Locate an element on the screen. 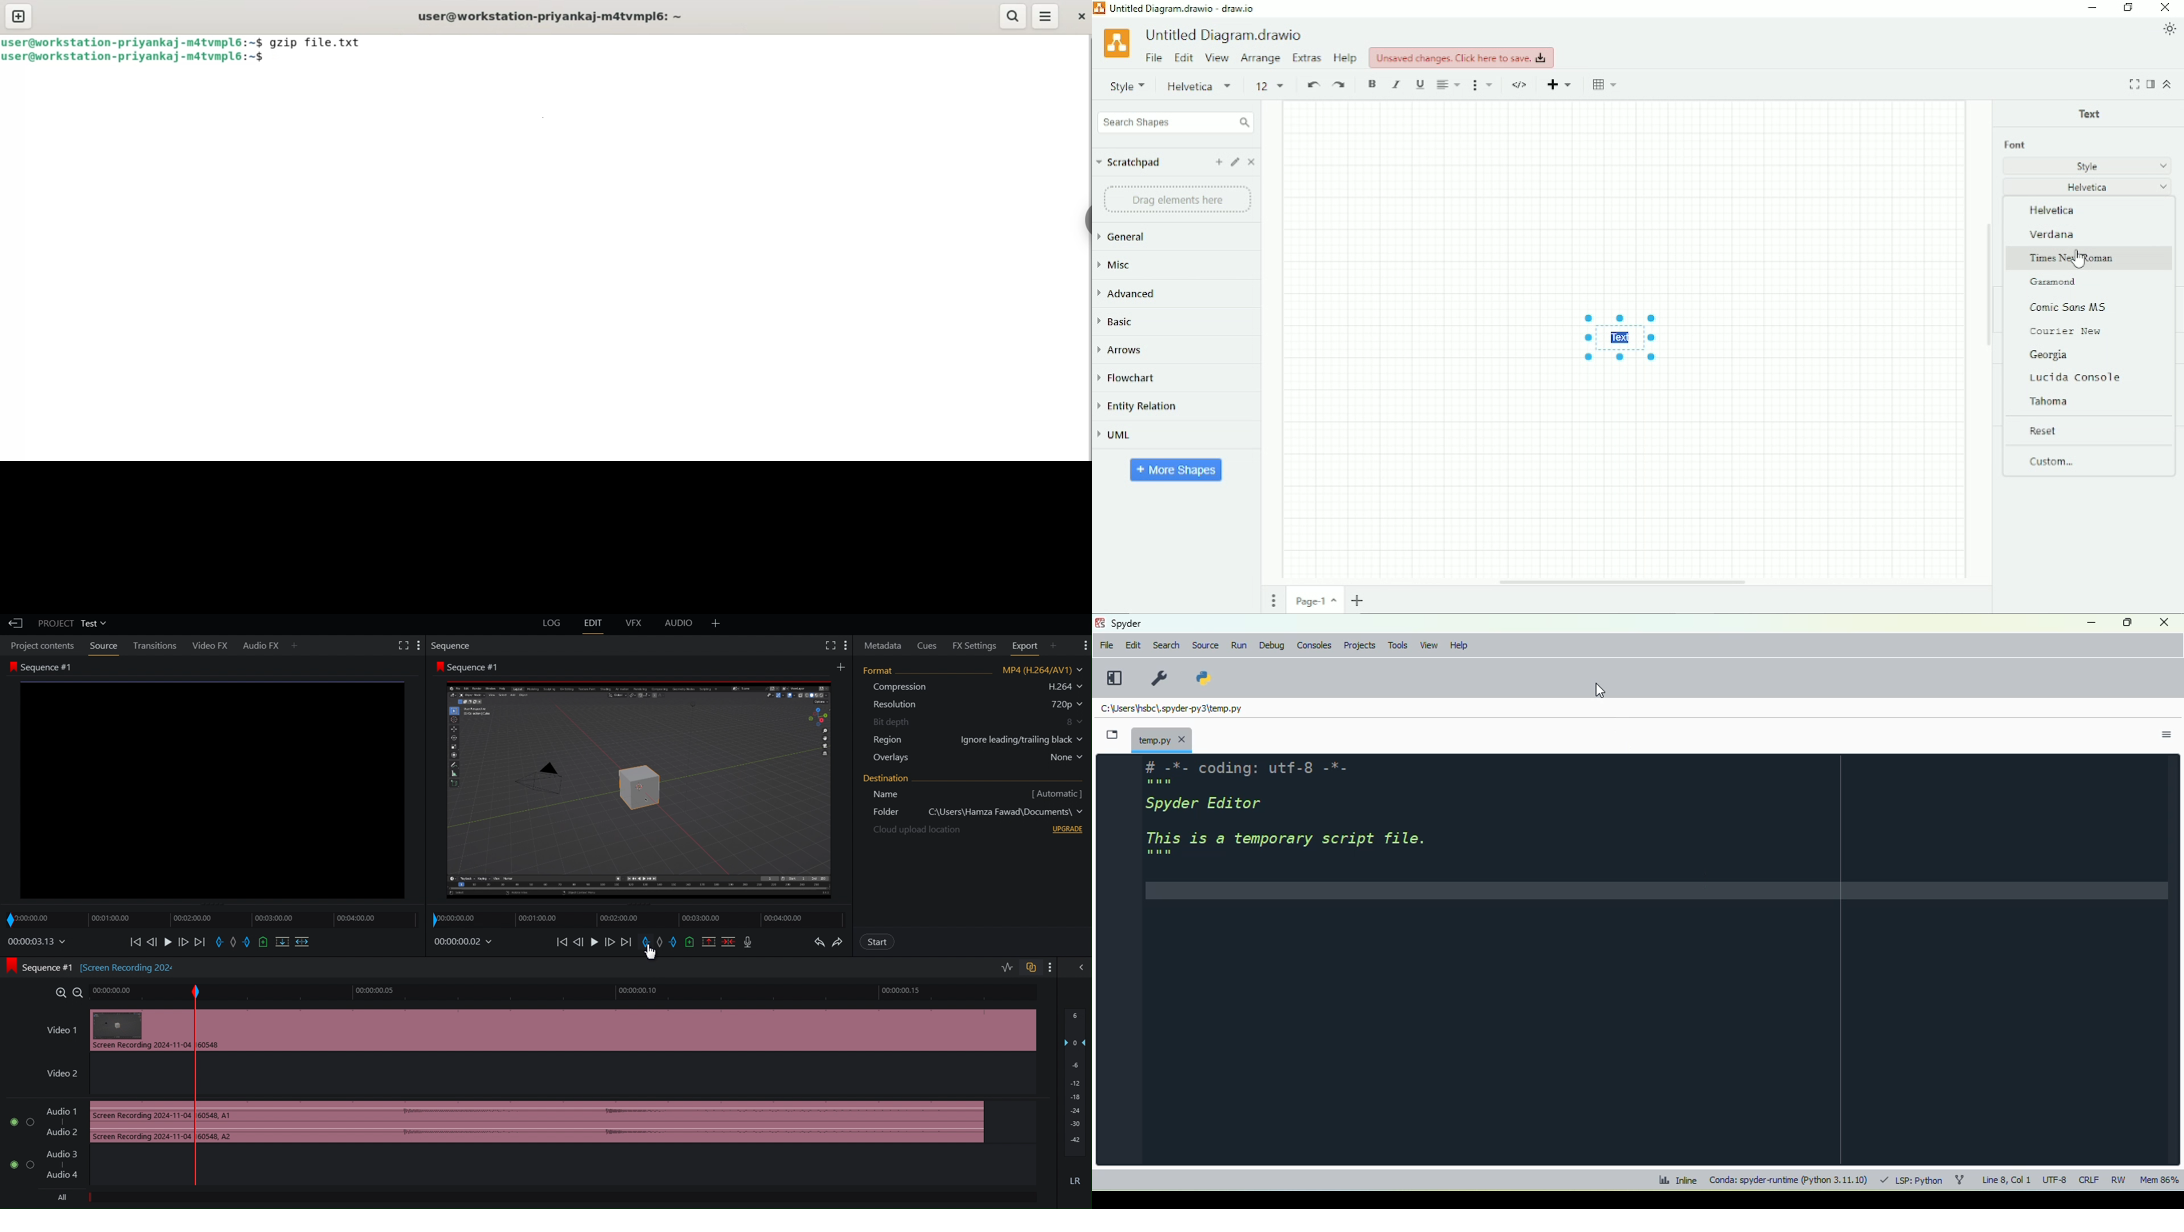 This screenshot has width=2184, height=1232. FX Settings is located at coordinates (971, 645).